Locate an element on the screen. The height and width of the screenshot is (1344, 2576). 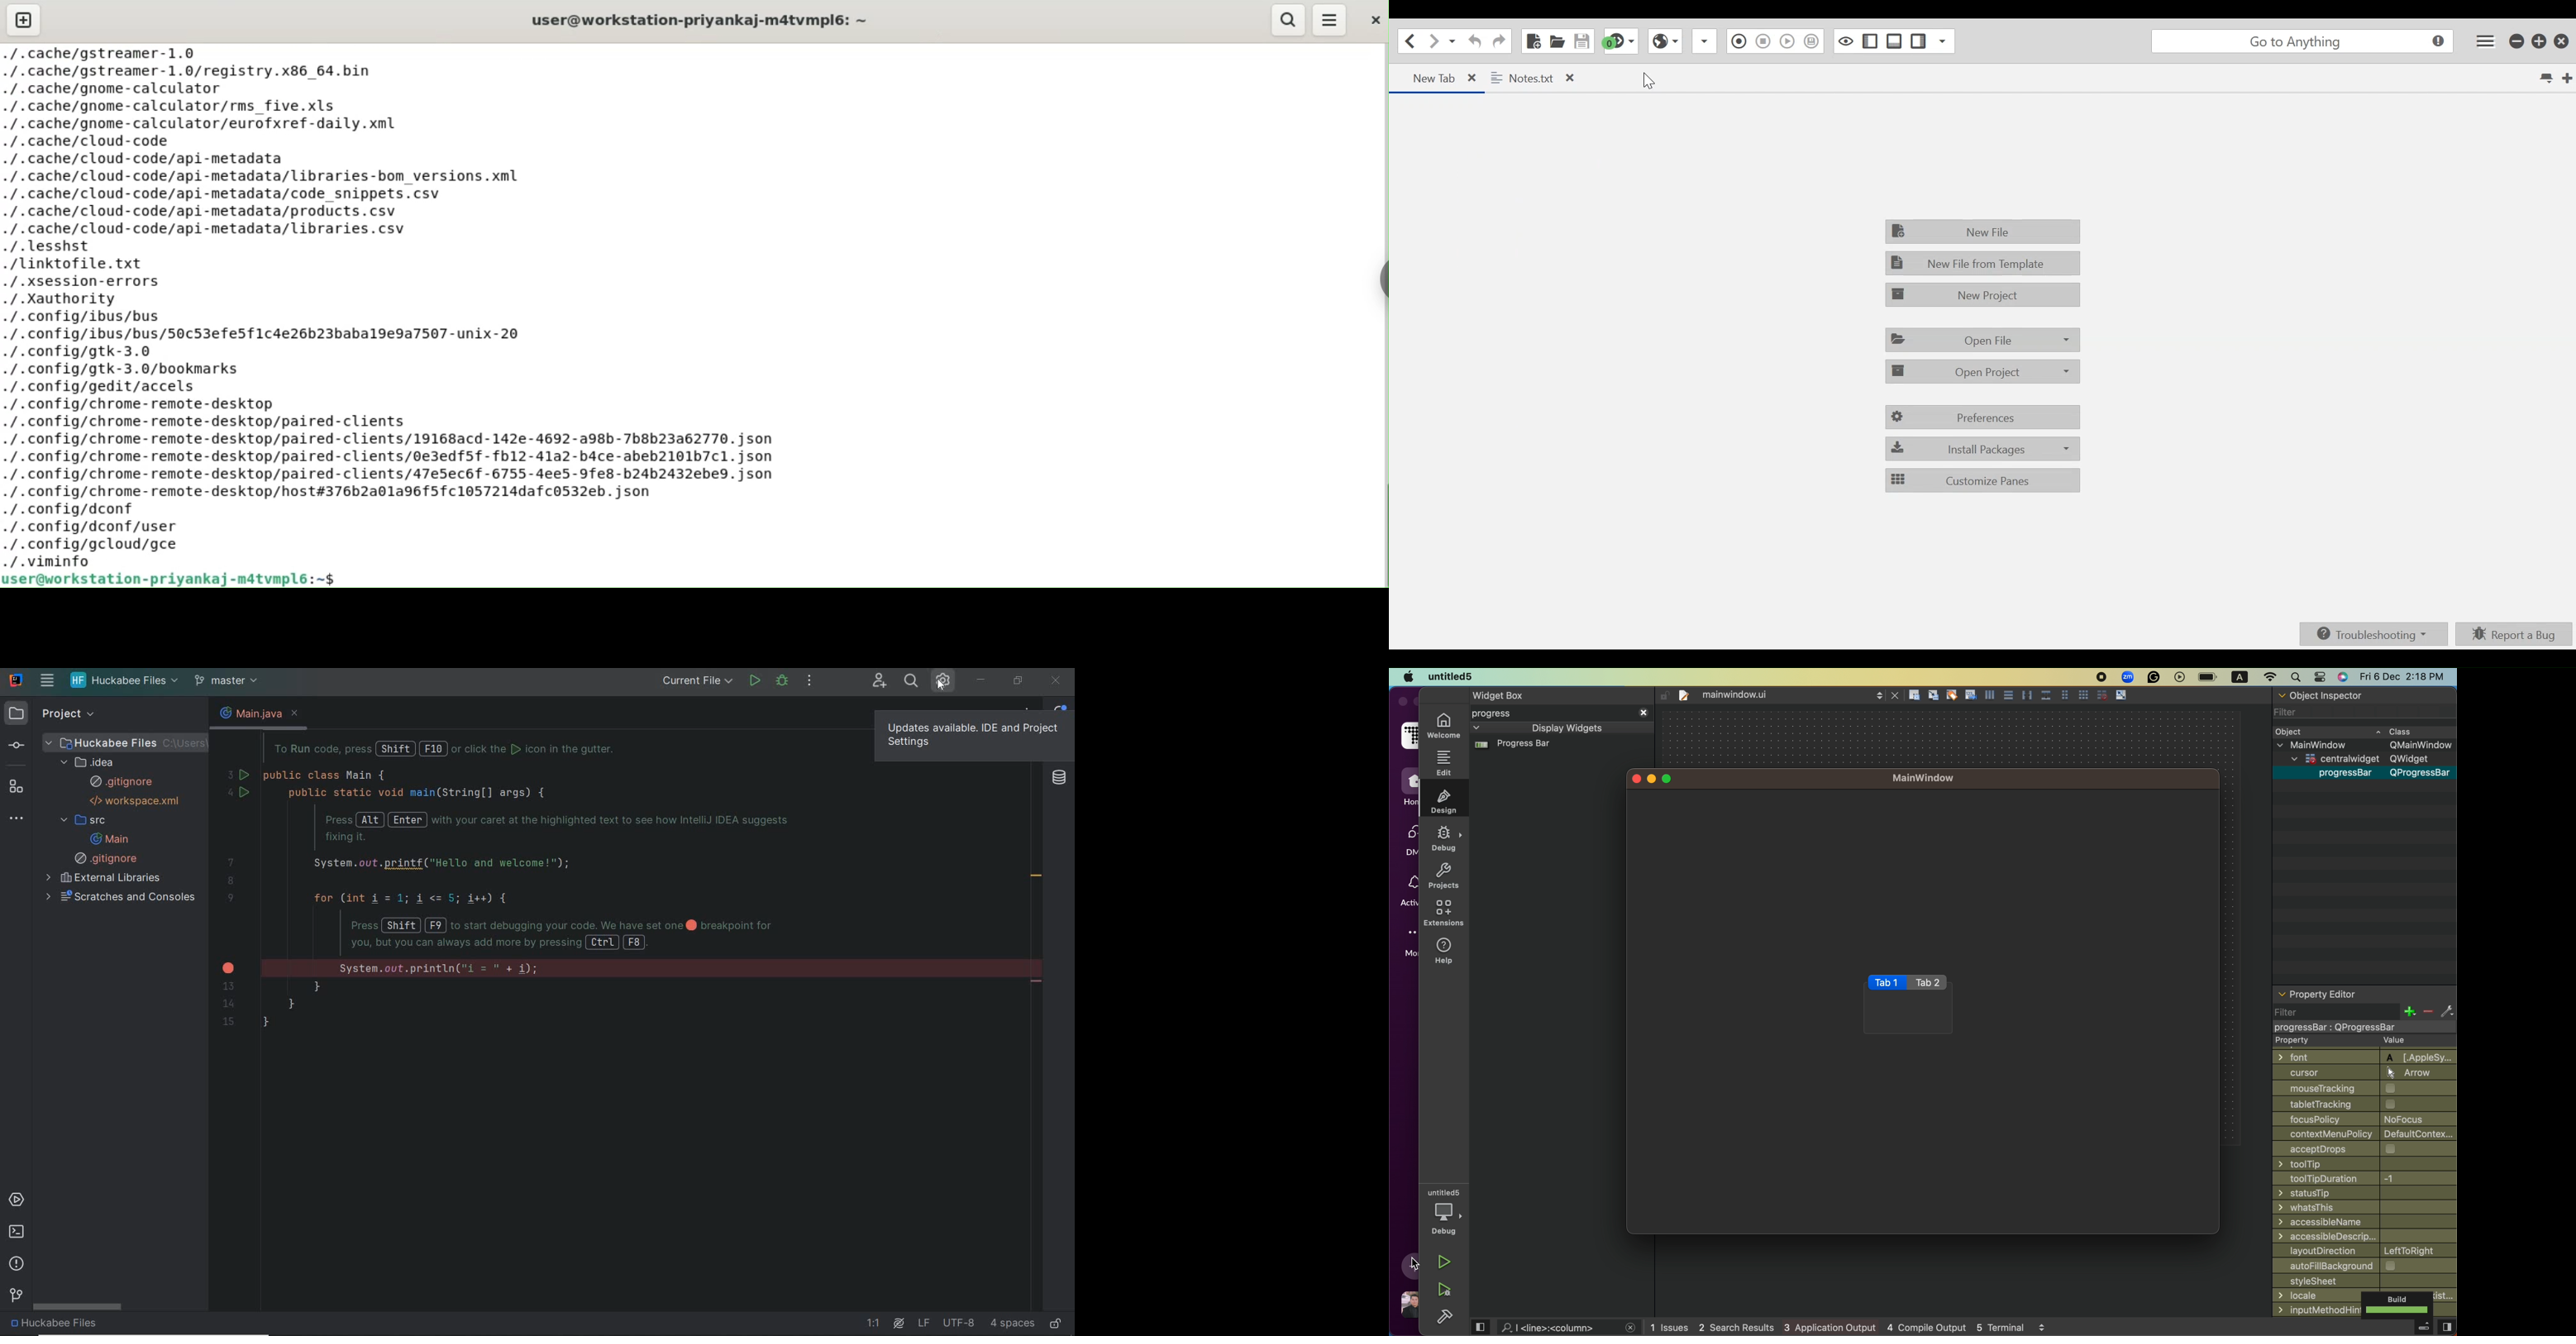
date and time is located at coordinates (2406, 676).